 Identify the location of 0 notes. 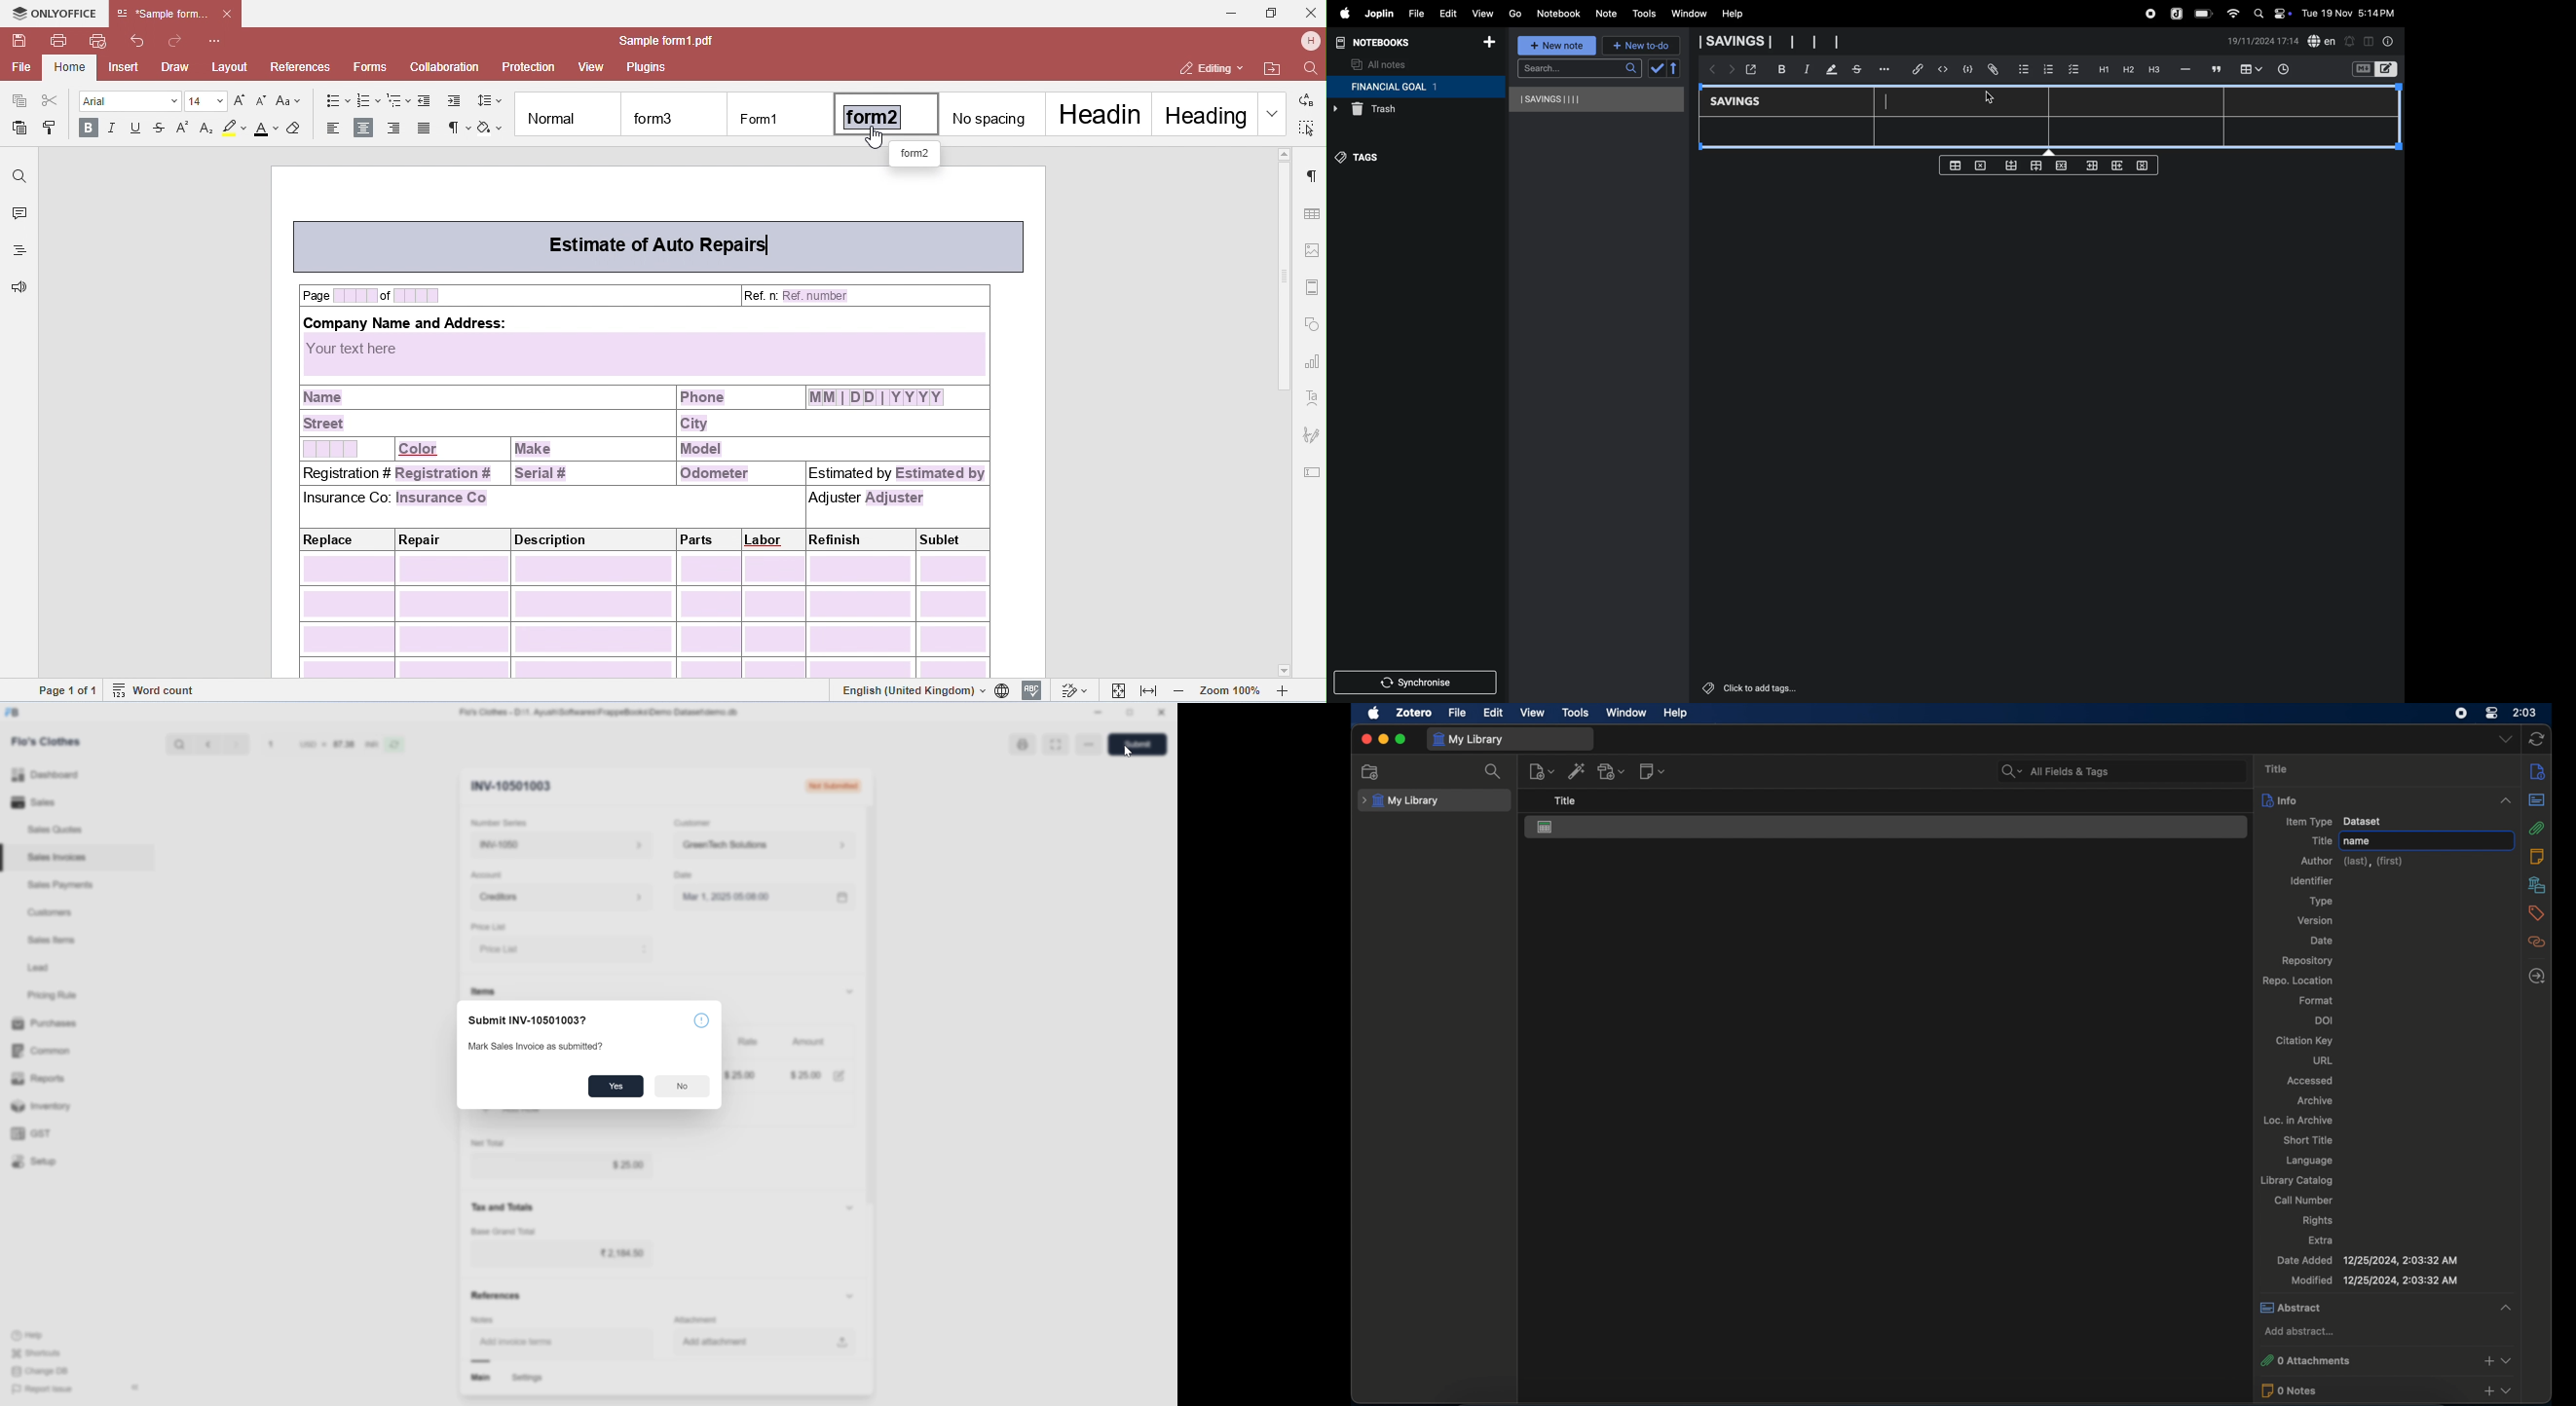
(2386, 1390).